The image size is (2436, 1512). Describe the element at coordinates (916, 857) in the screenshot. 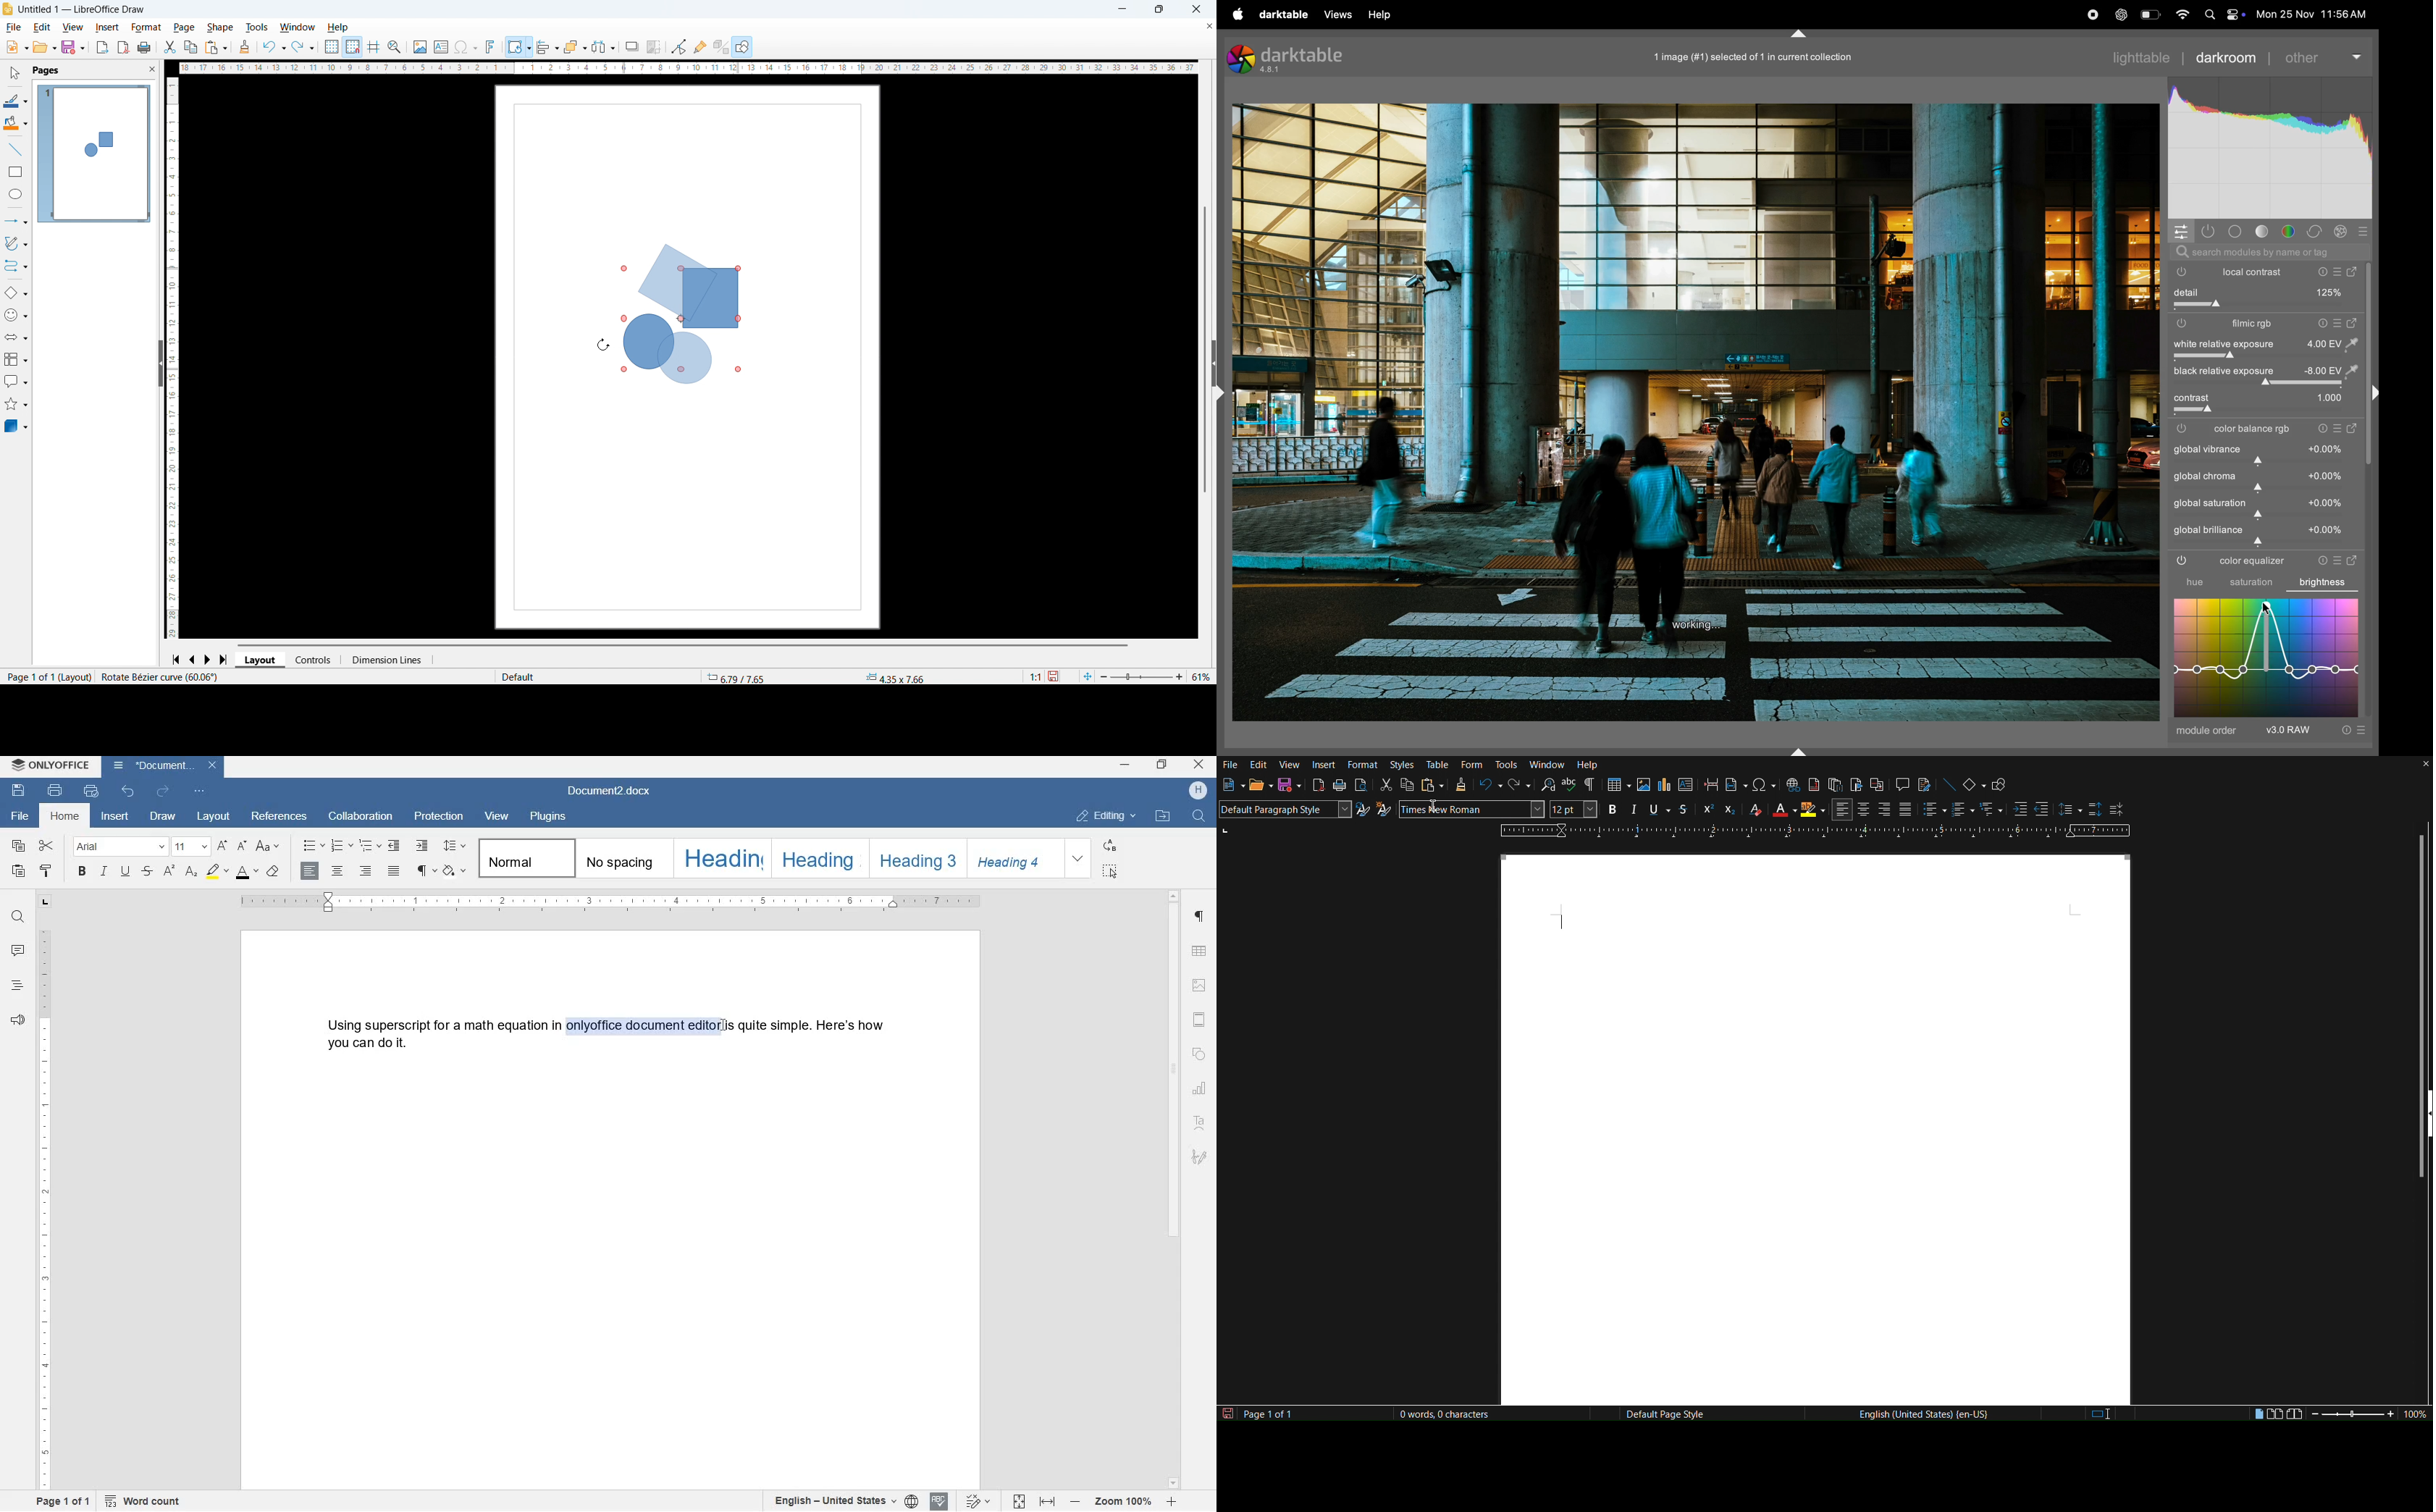

I see `HEADING 3` at that location.